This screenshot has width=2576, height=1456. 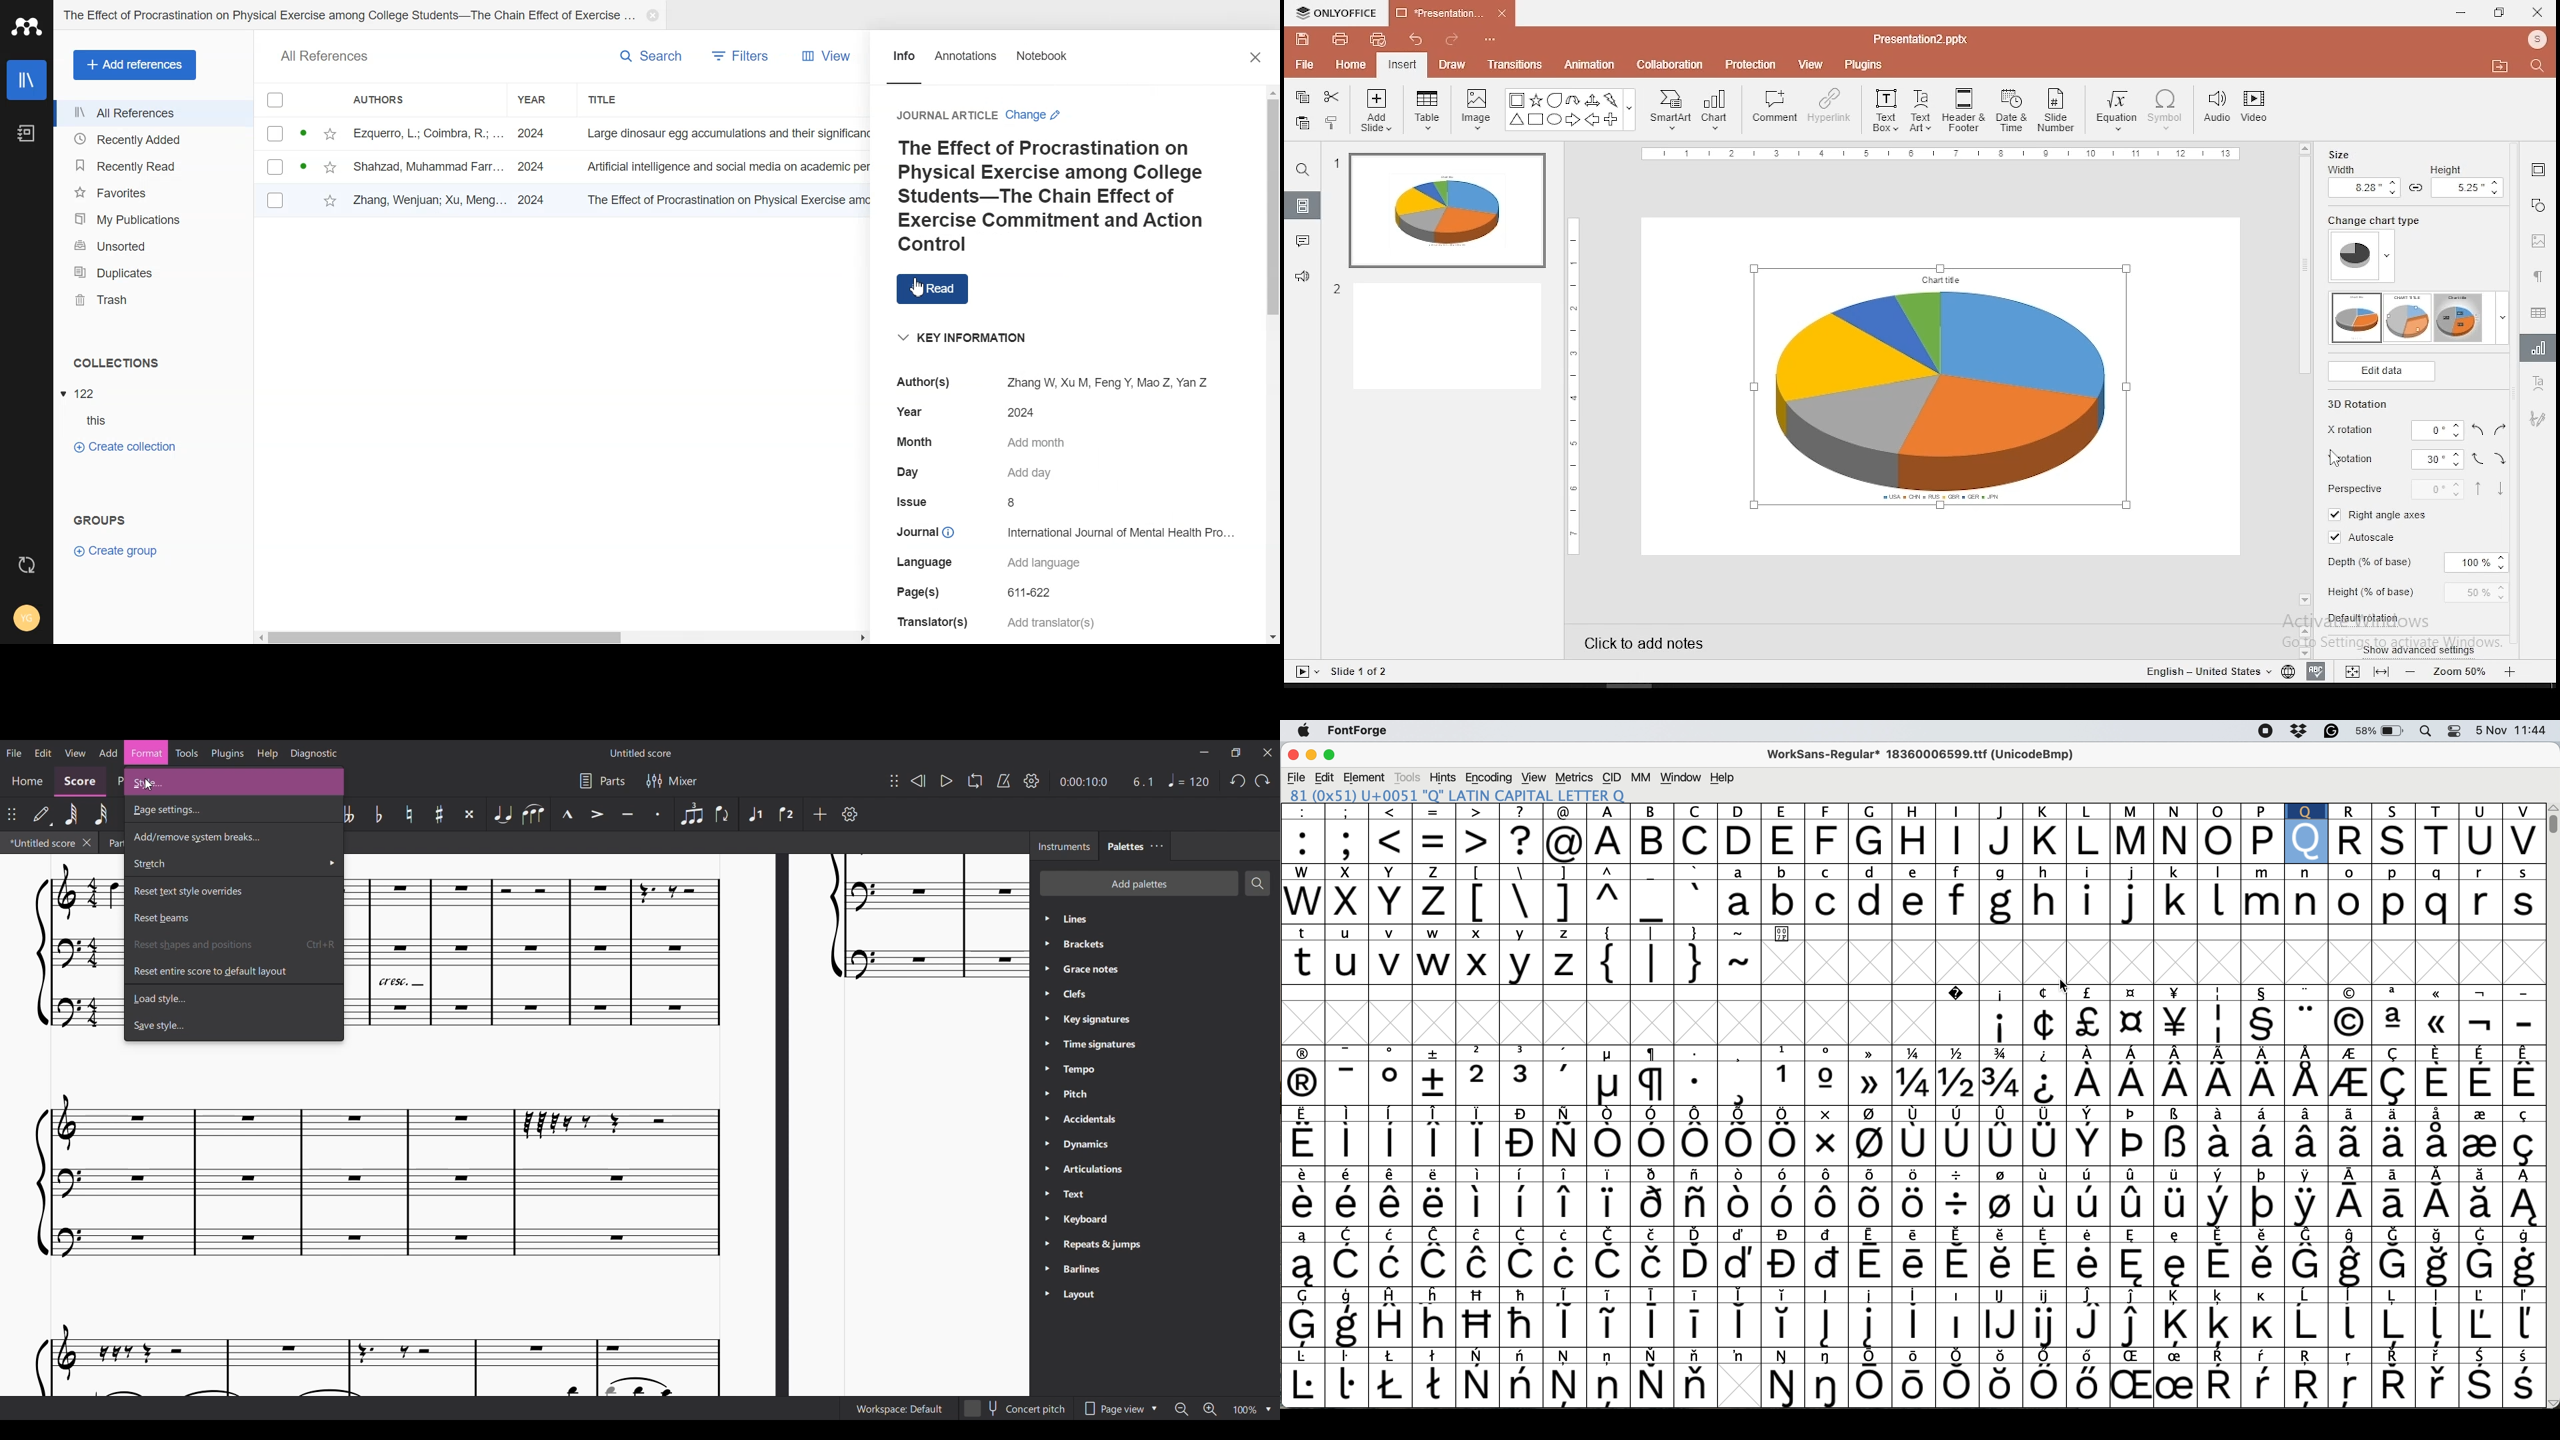 I want to click on Subfile, so click(x=85, y=420).